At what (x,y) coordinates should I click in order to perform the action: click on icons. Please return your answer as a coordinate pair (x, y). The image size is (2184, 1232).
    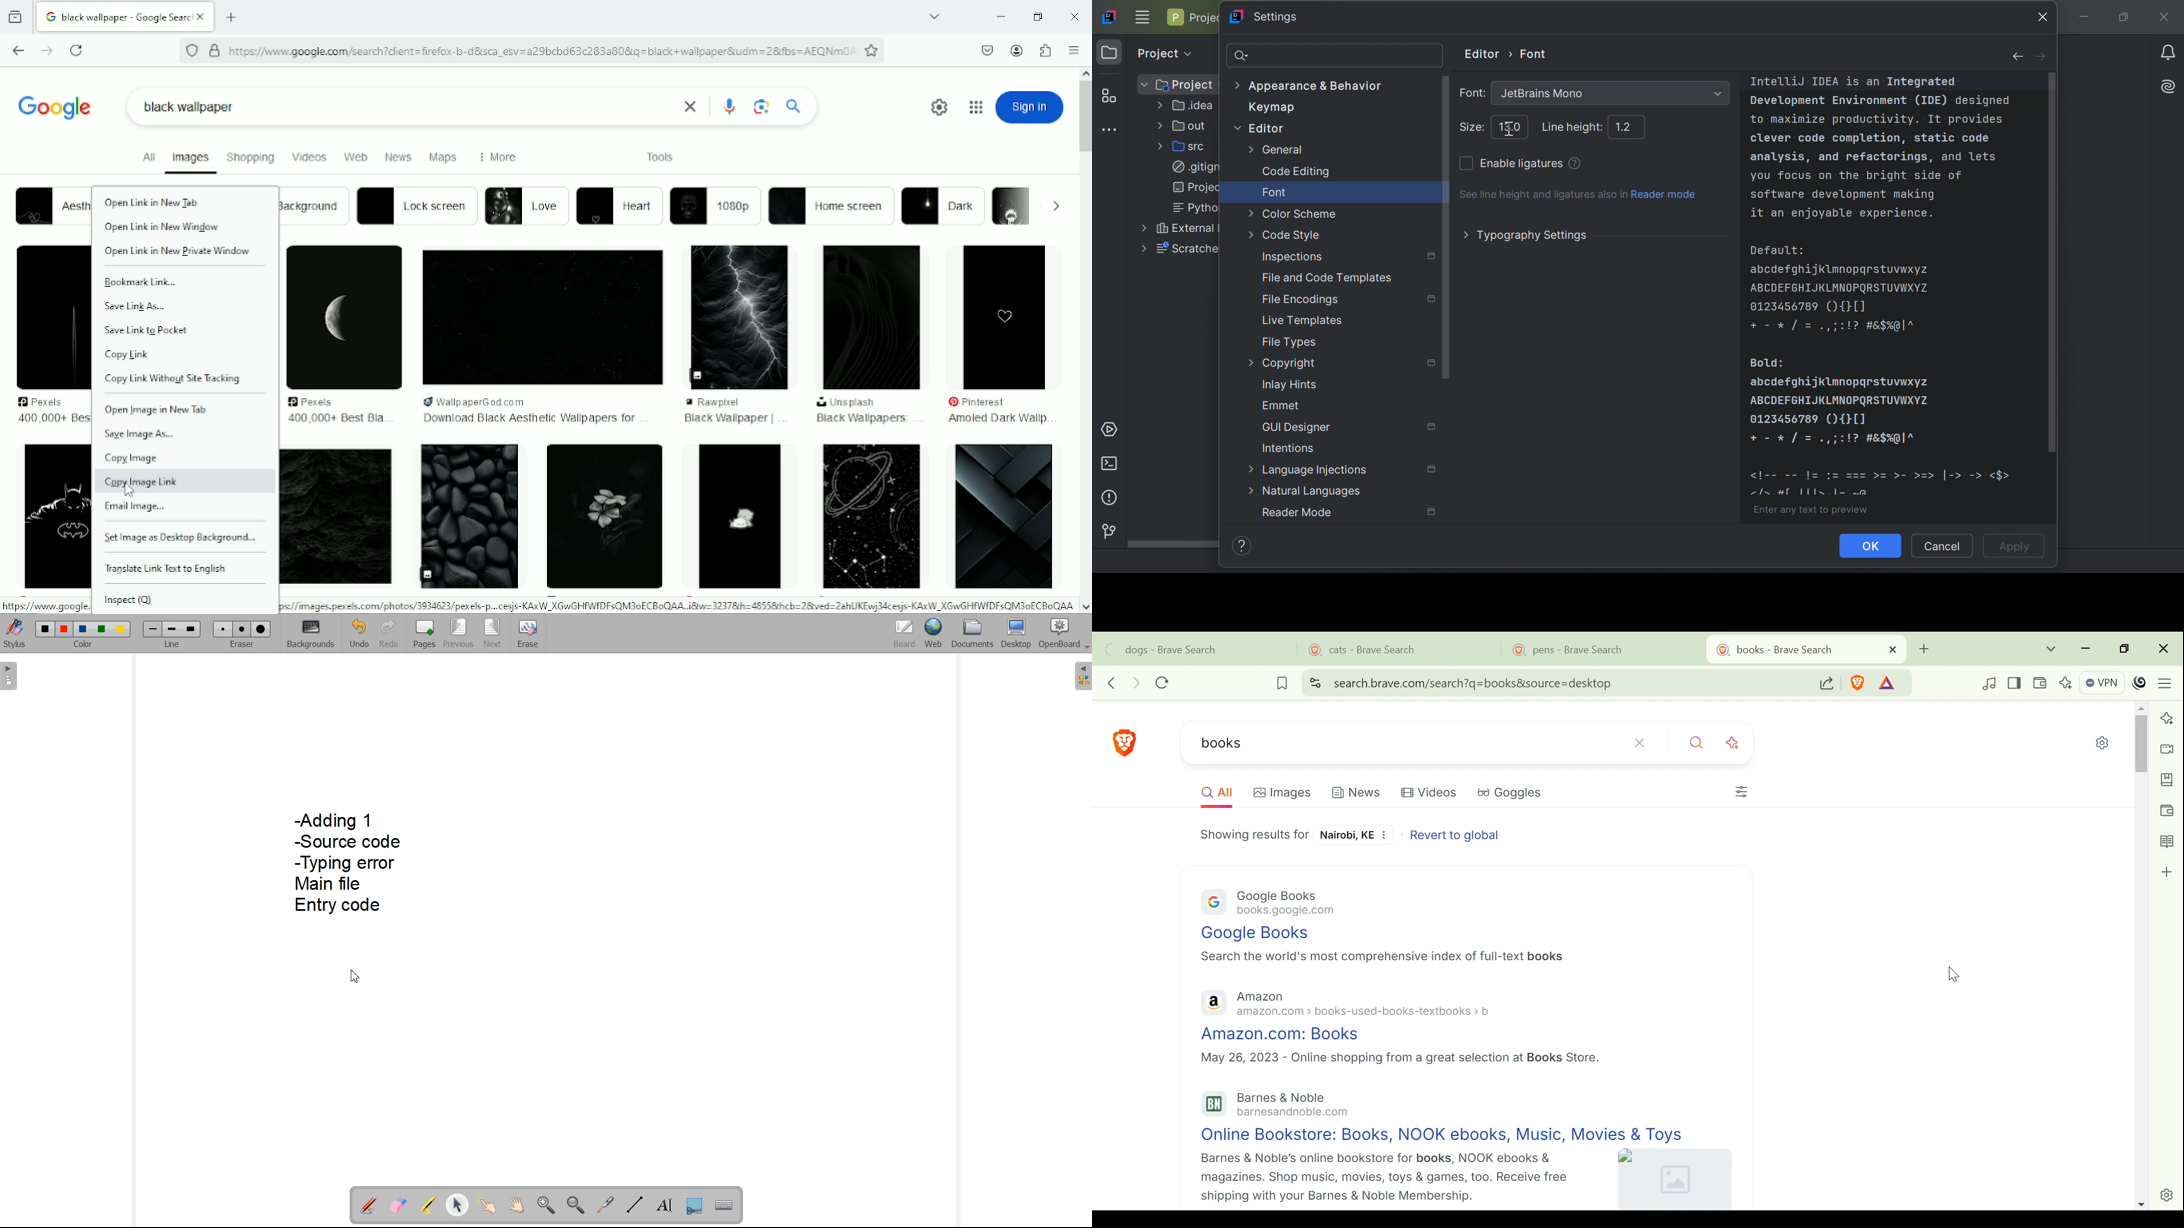
    Looking at the image, I should click on (1883, 483).